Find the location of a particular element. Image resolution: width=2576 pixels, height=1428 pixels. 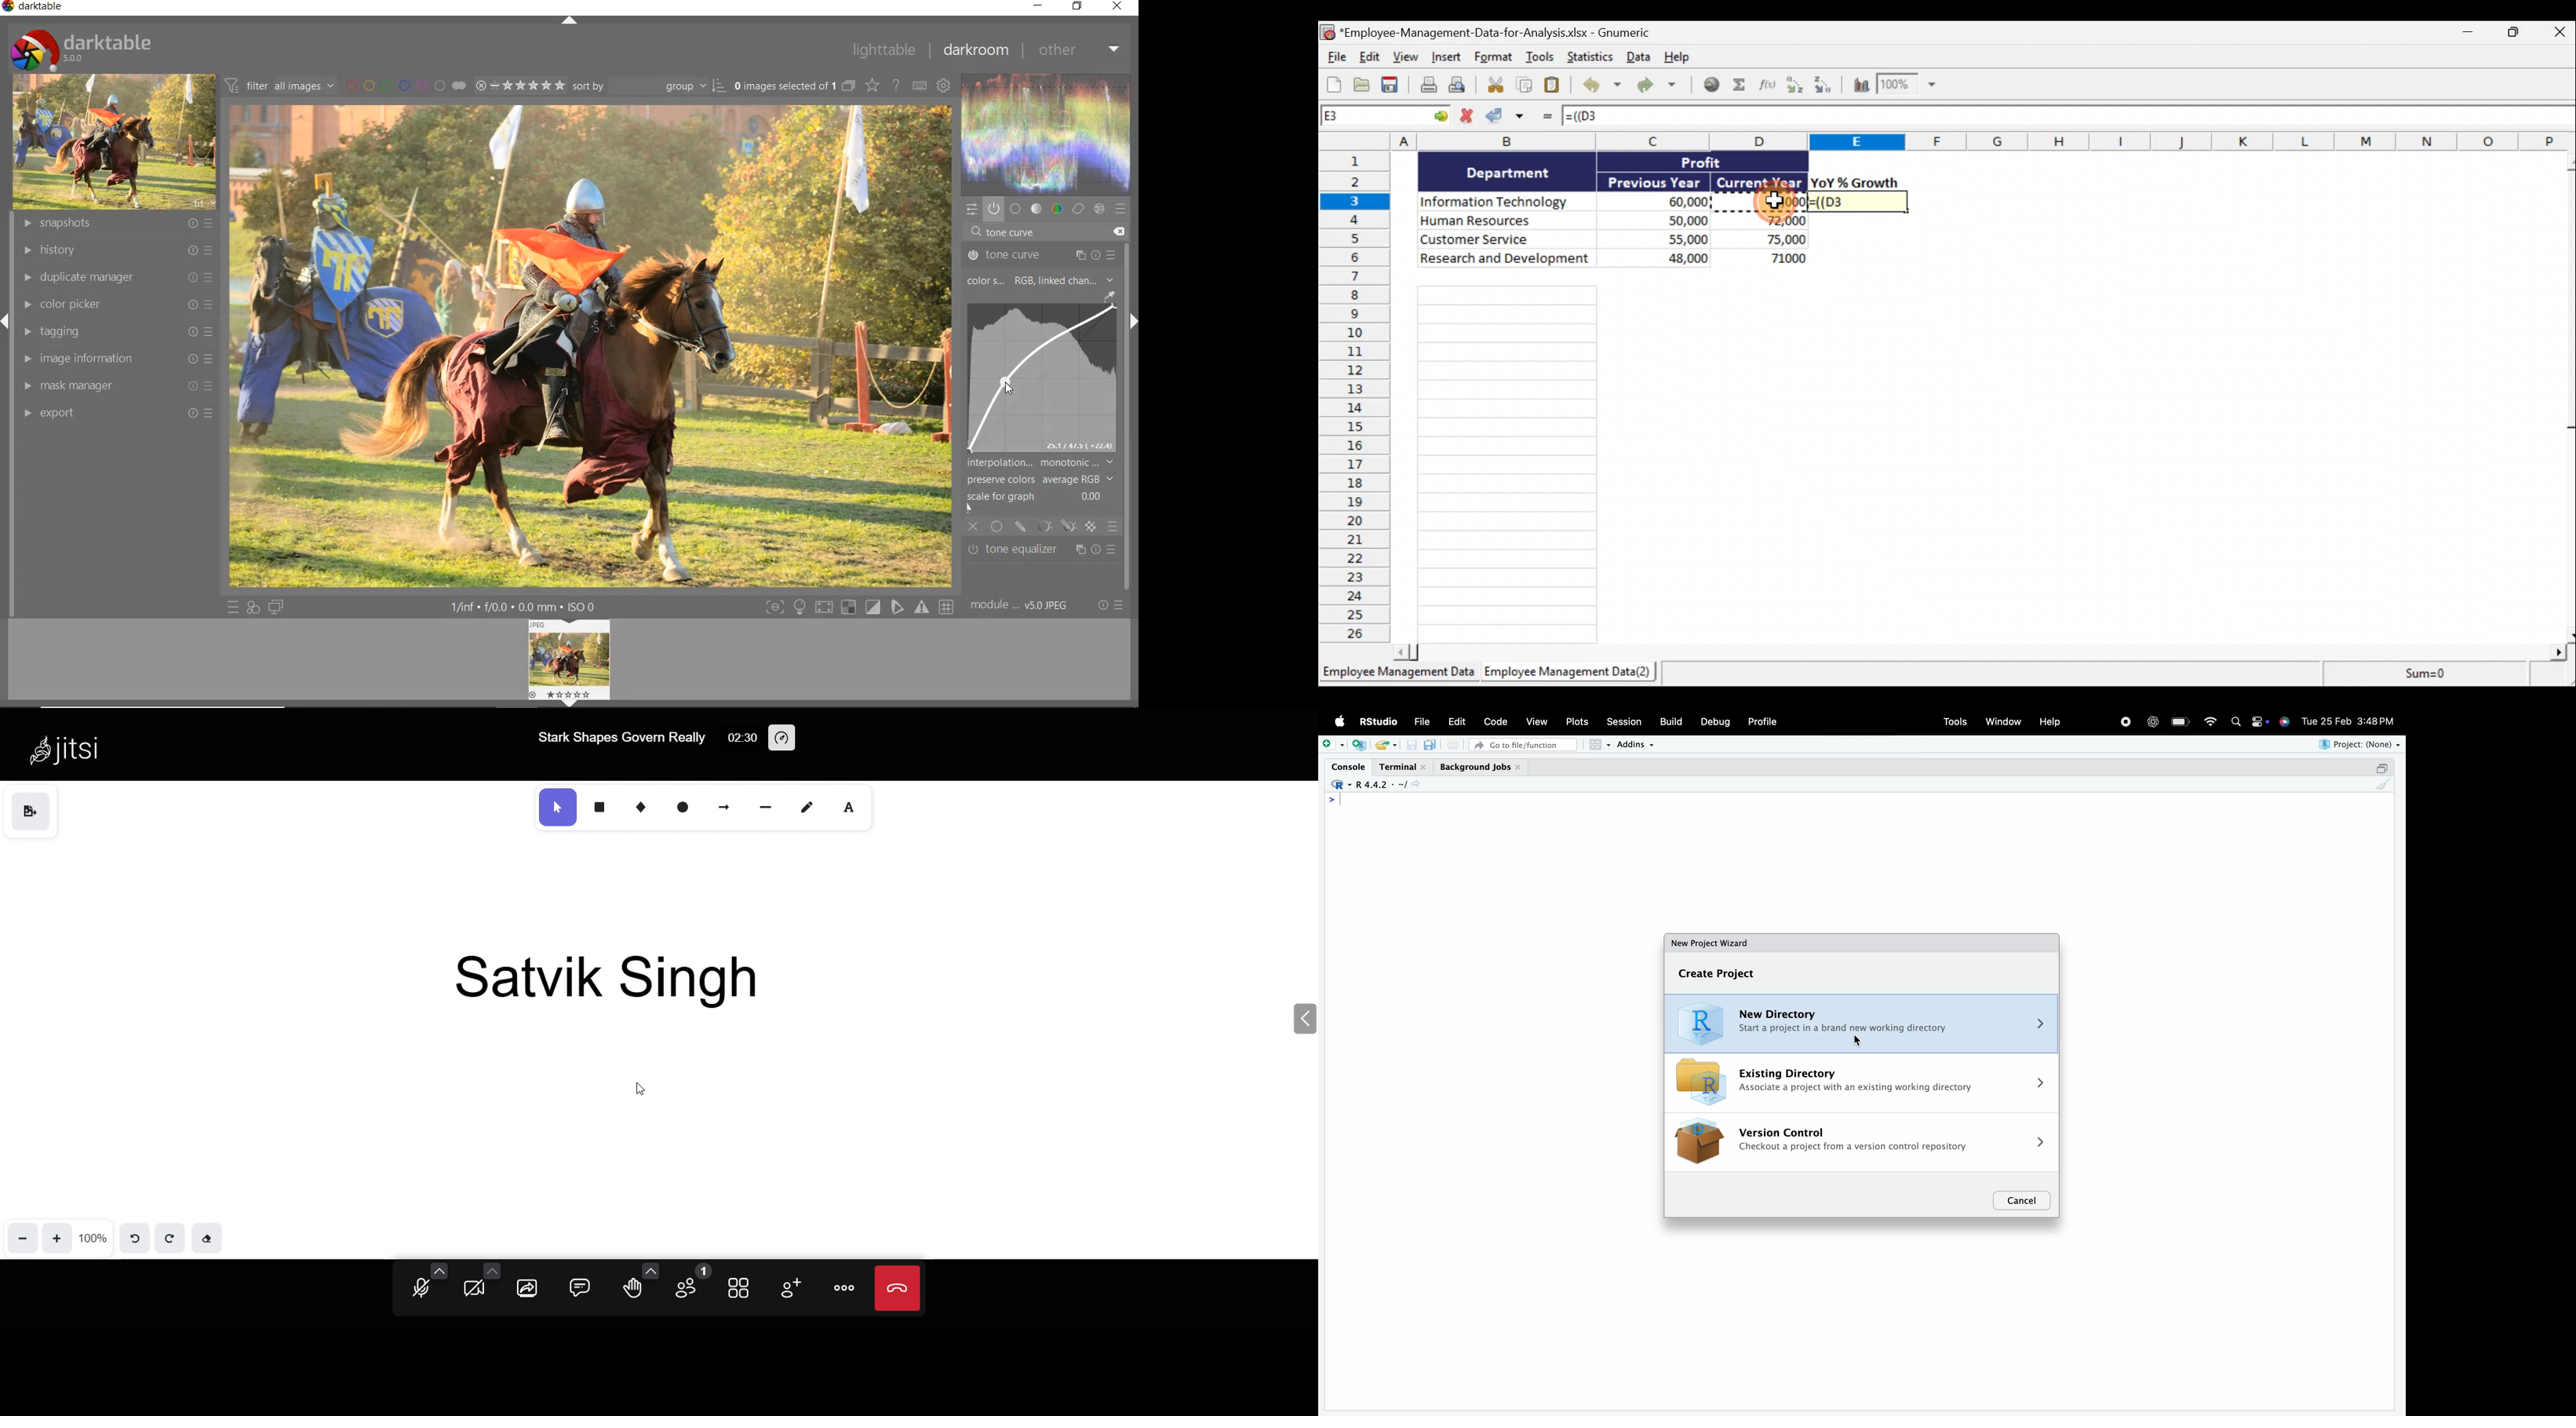

Zoom is located at coordinates (1906, 86).